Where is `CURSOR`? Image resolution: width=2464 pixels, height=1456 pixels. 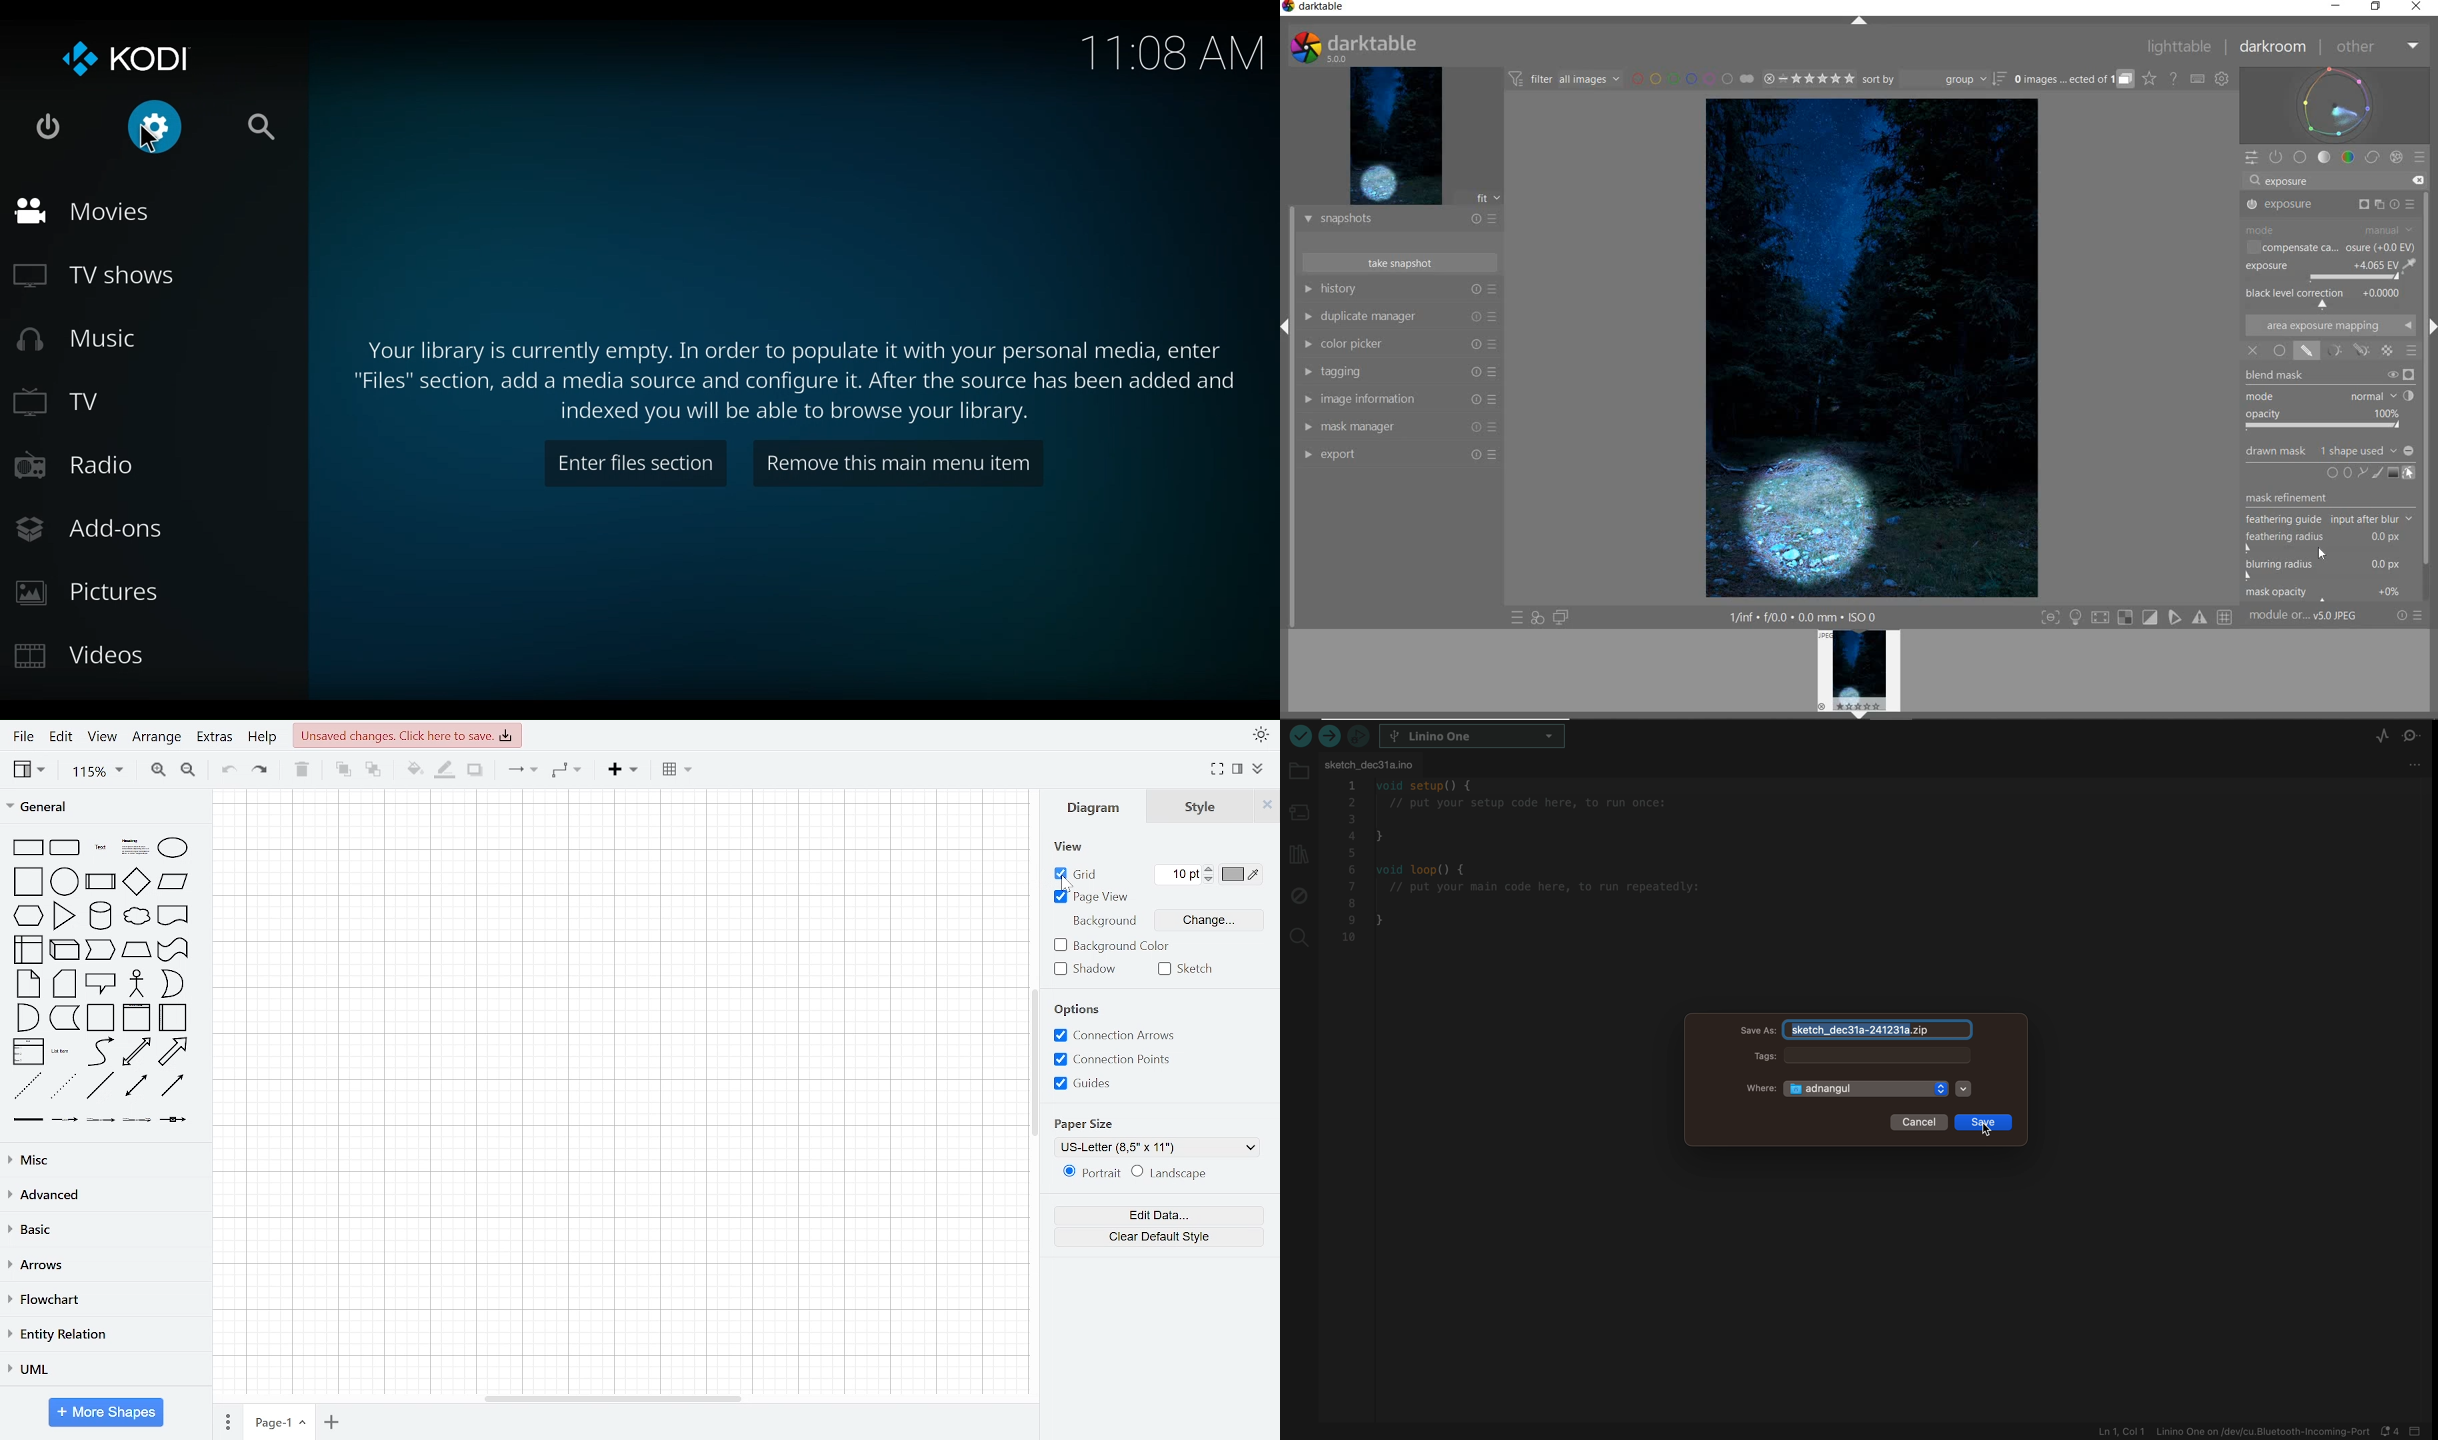
CURSOR is located at coordinates (2323, 554).